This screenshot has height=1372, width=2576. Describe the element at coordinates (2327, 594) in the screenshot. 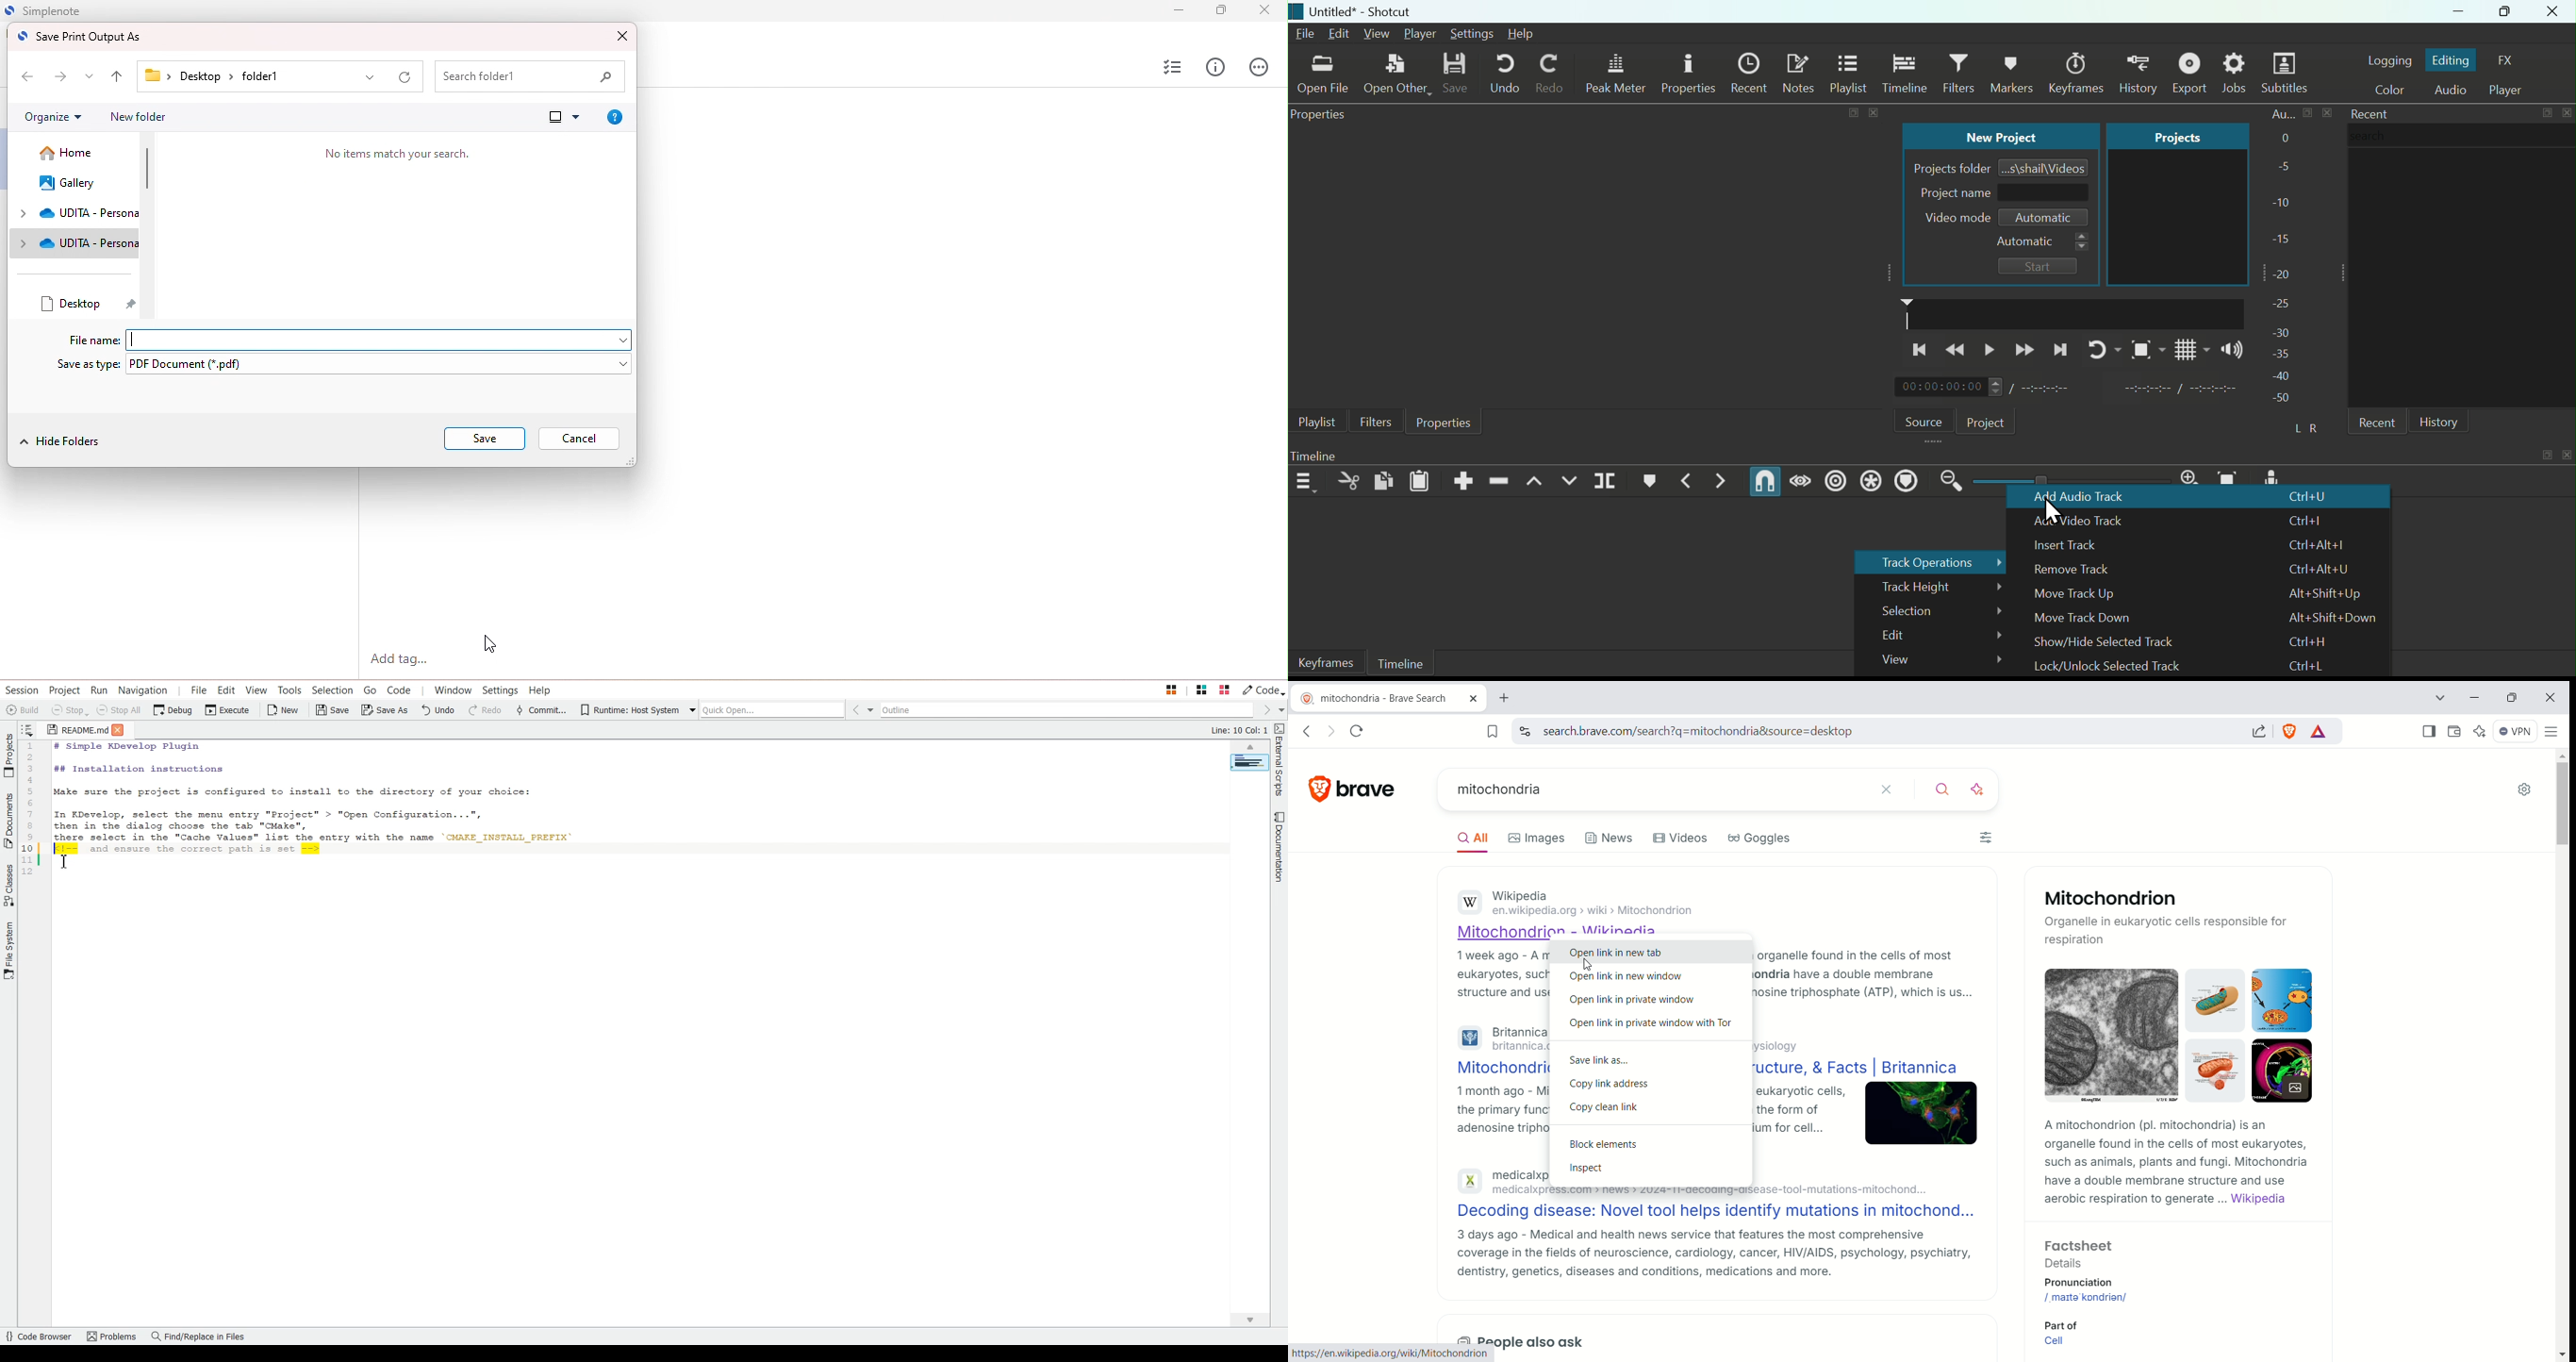

I see `Alt+Shift+Up` at that location.